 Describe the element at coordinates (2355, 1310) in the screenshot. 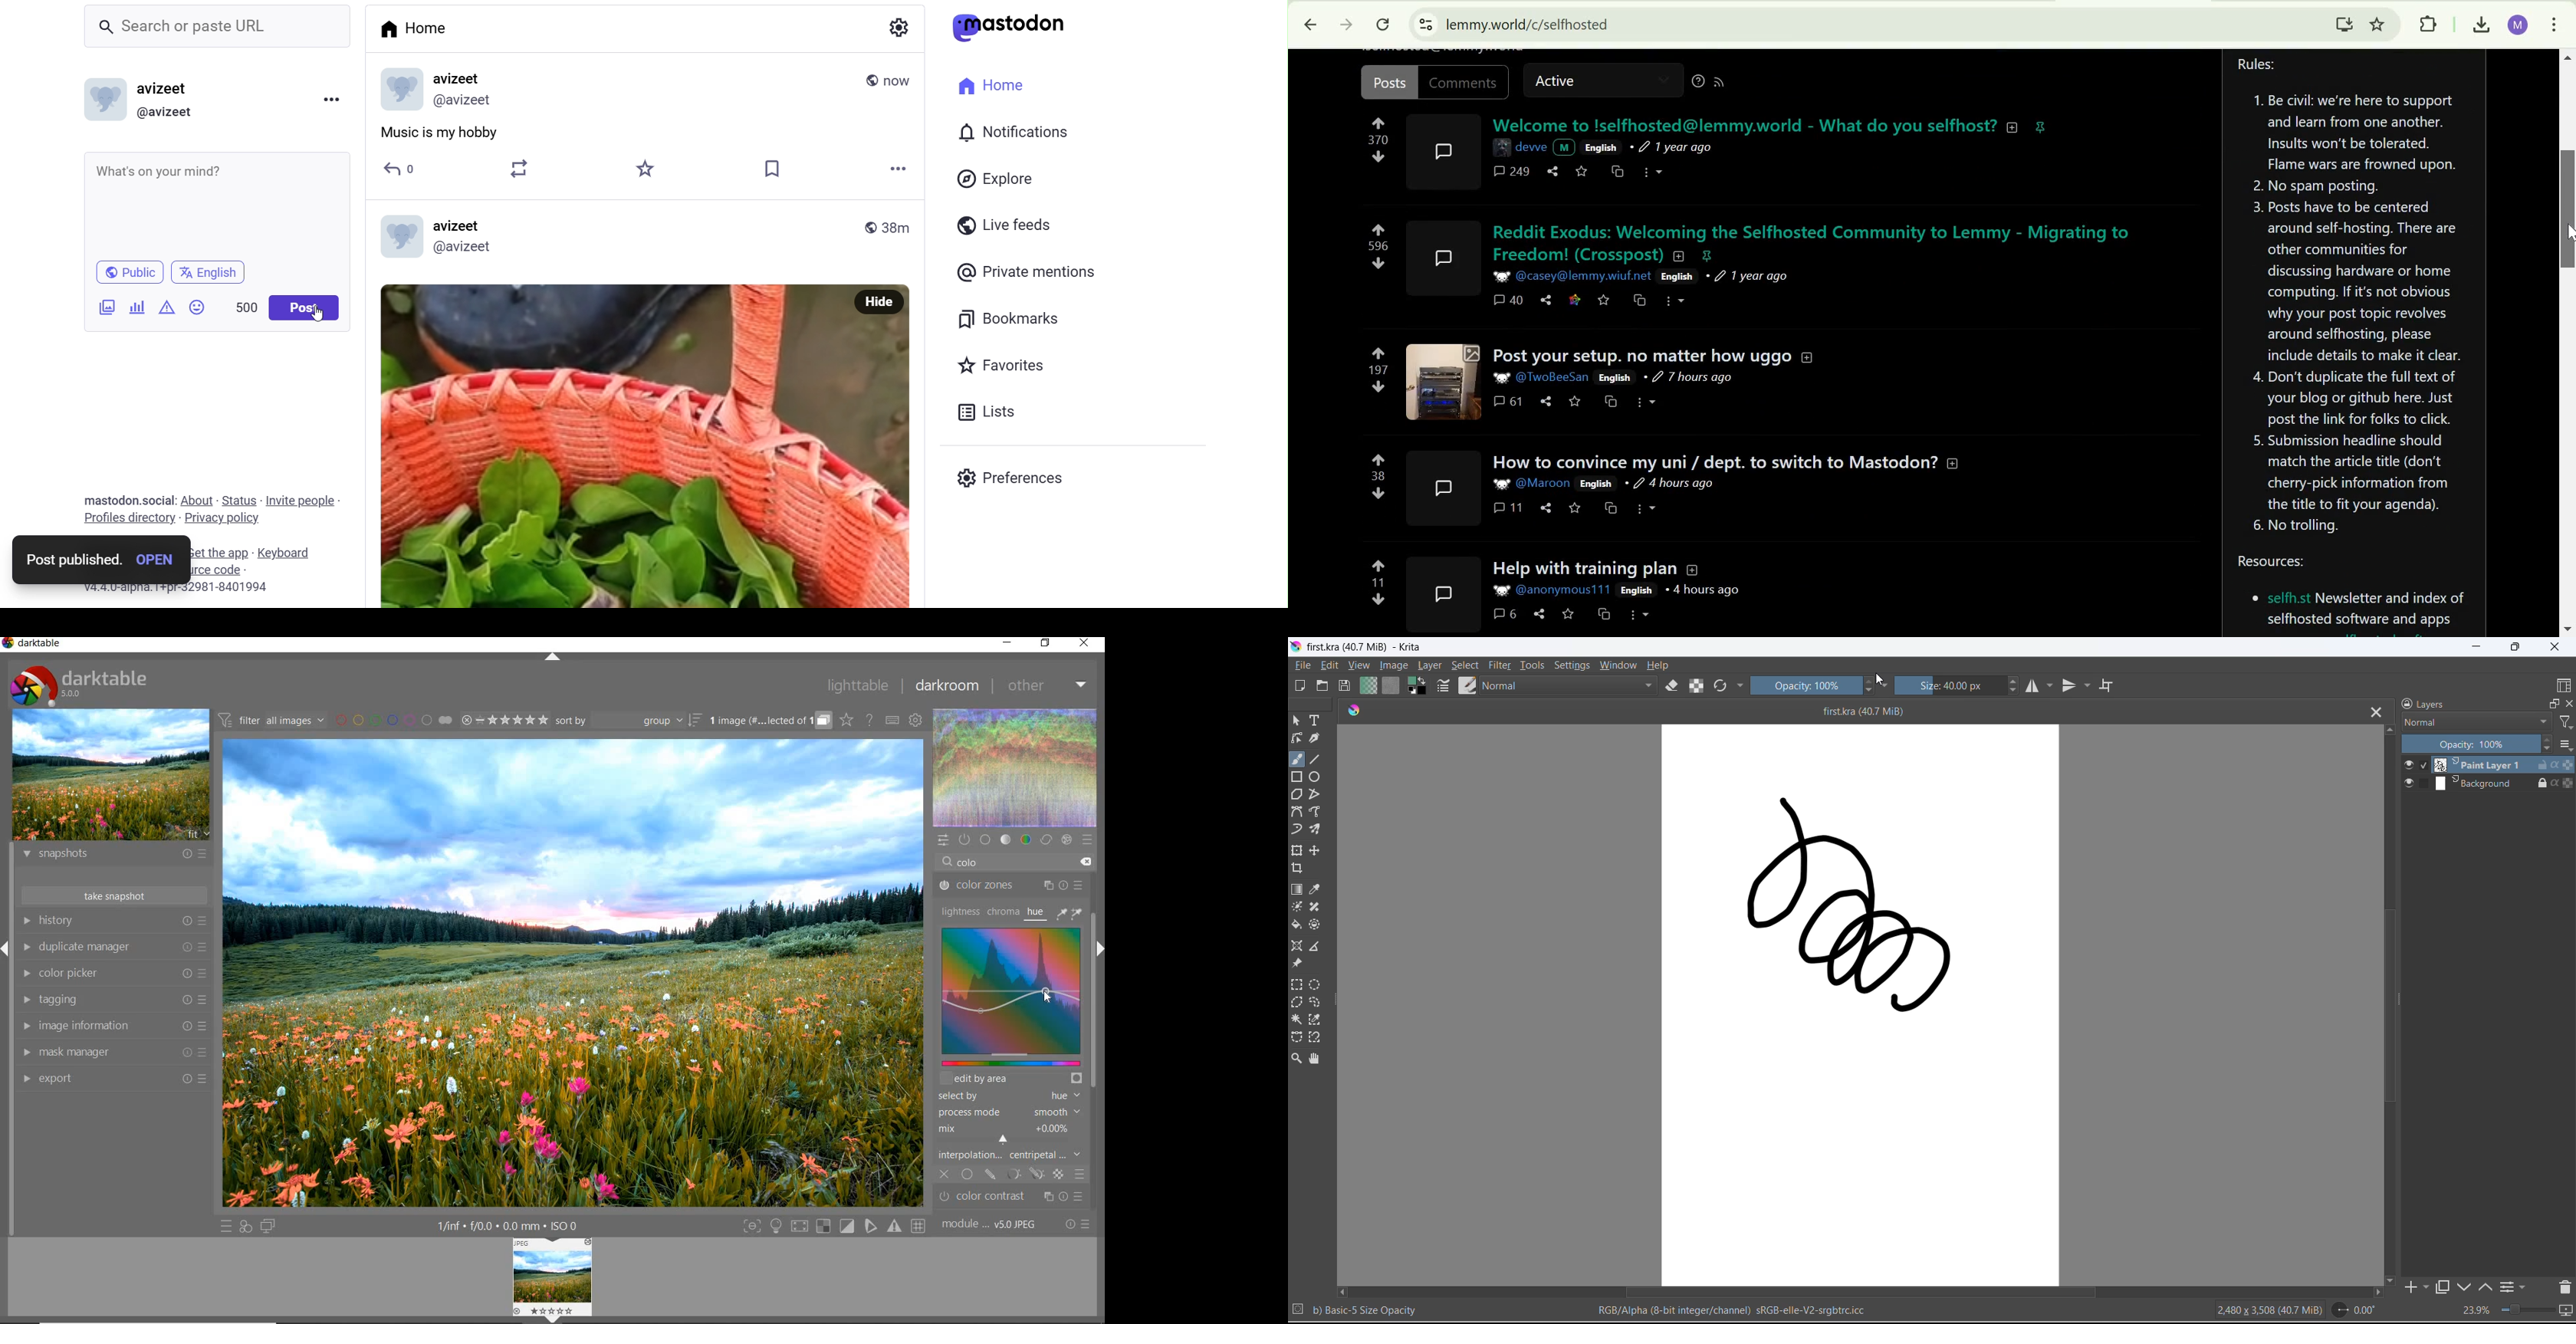

I see `rotate` at that location.